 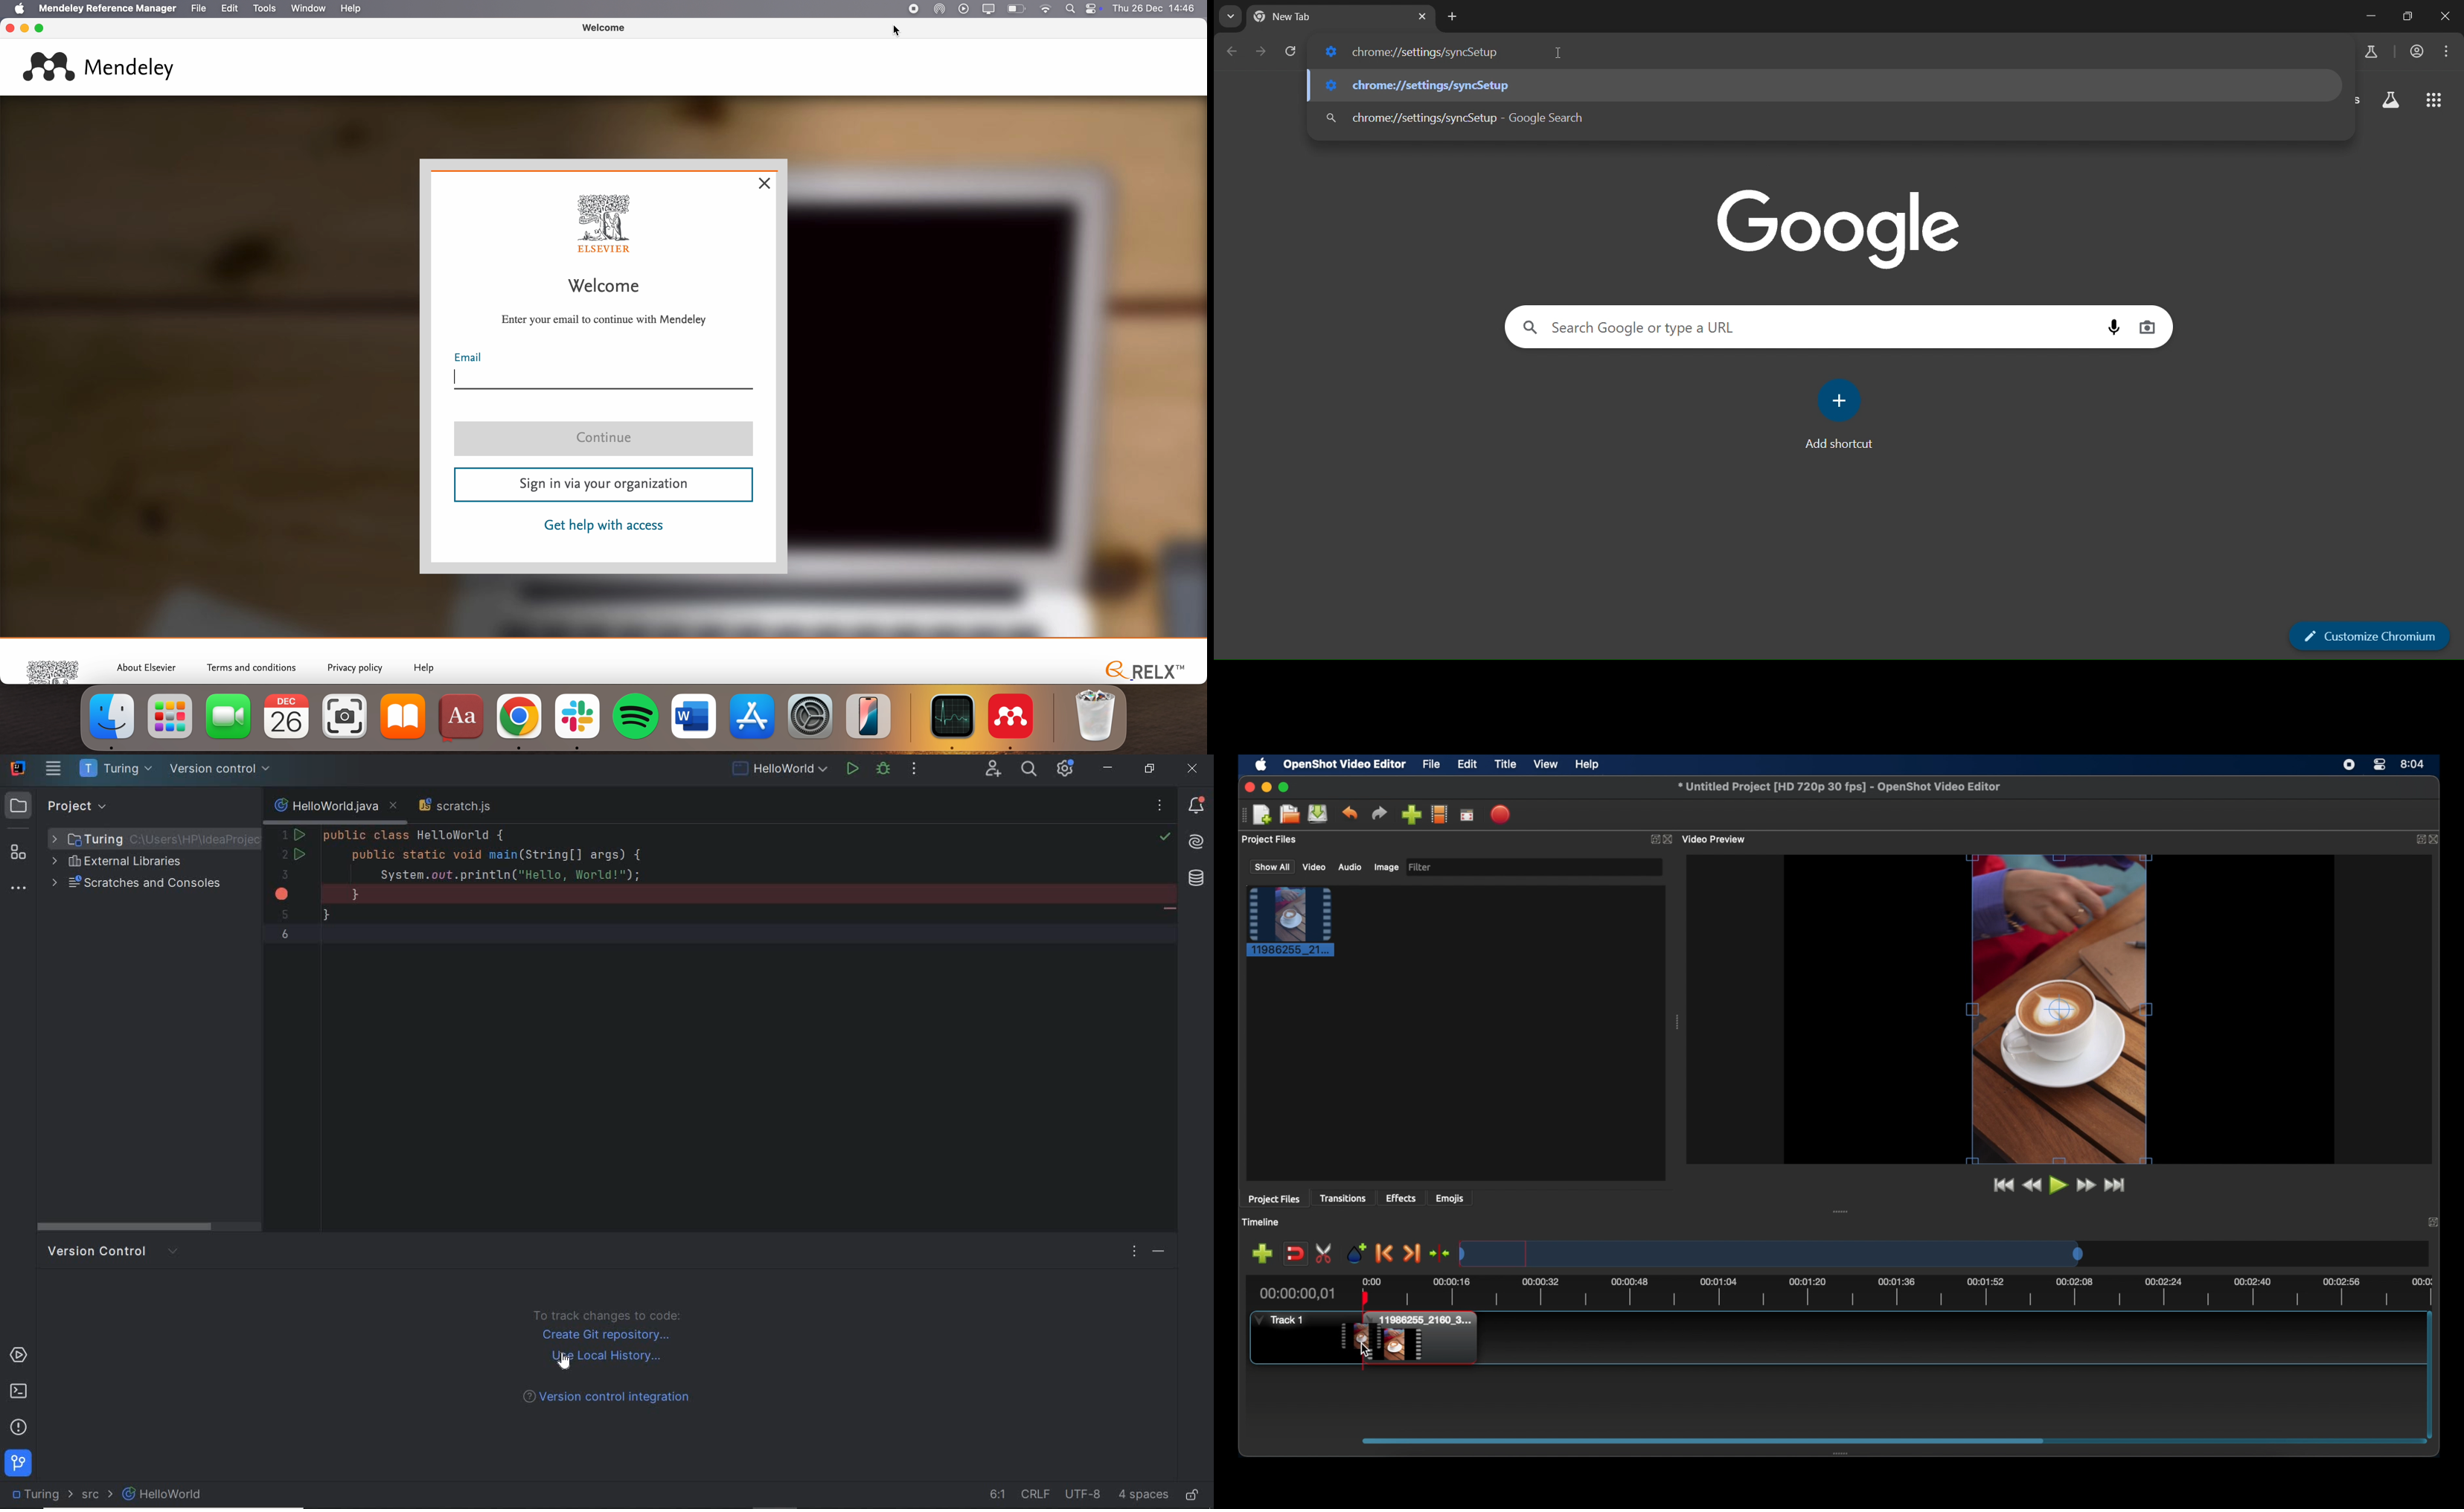 I want to click on about elsevier, so click(x=147, y=665).